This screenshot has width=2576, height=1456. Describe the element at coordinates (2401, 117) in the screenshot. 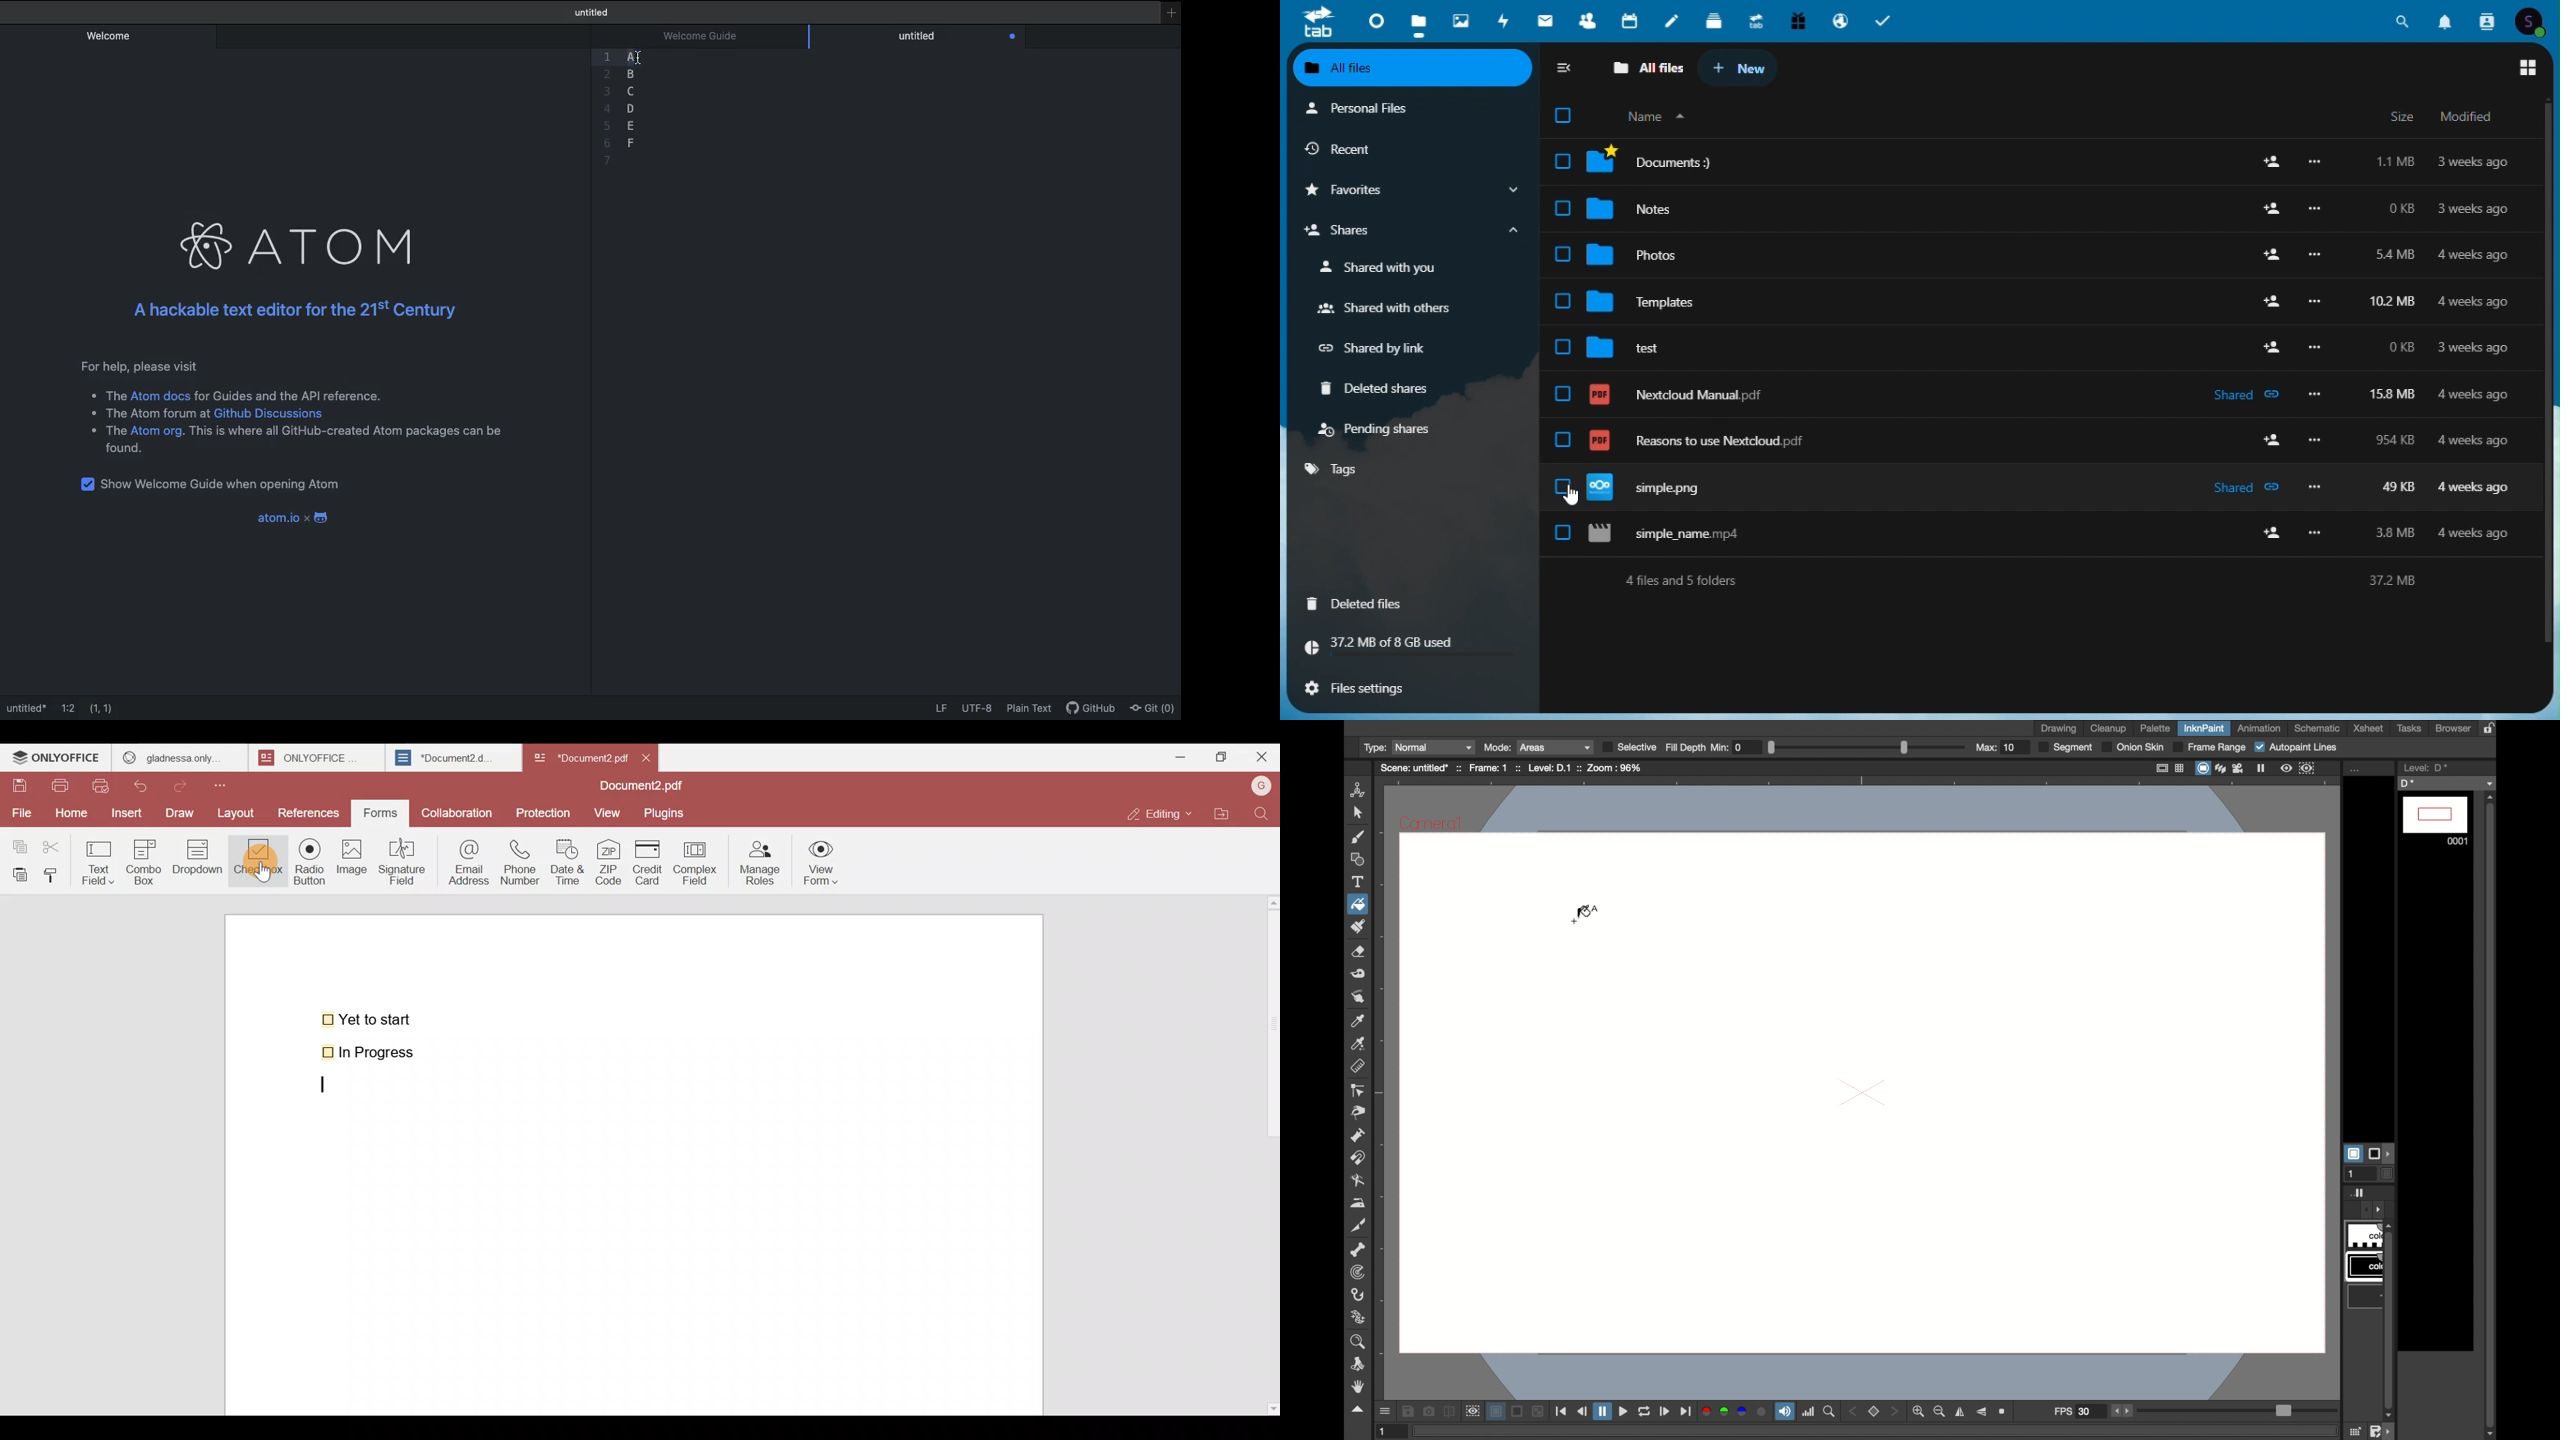

I see `size` at that location.